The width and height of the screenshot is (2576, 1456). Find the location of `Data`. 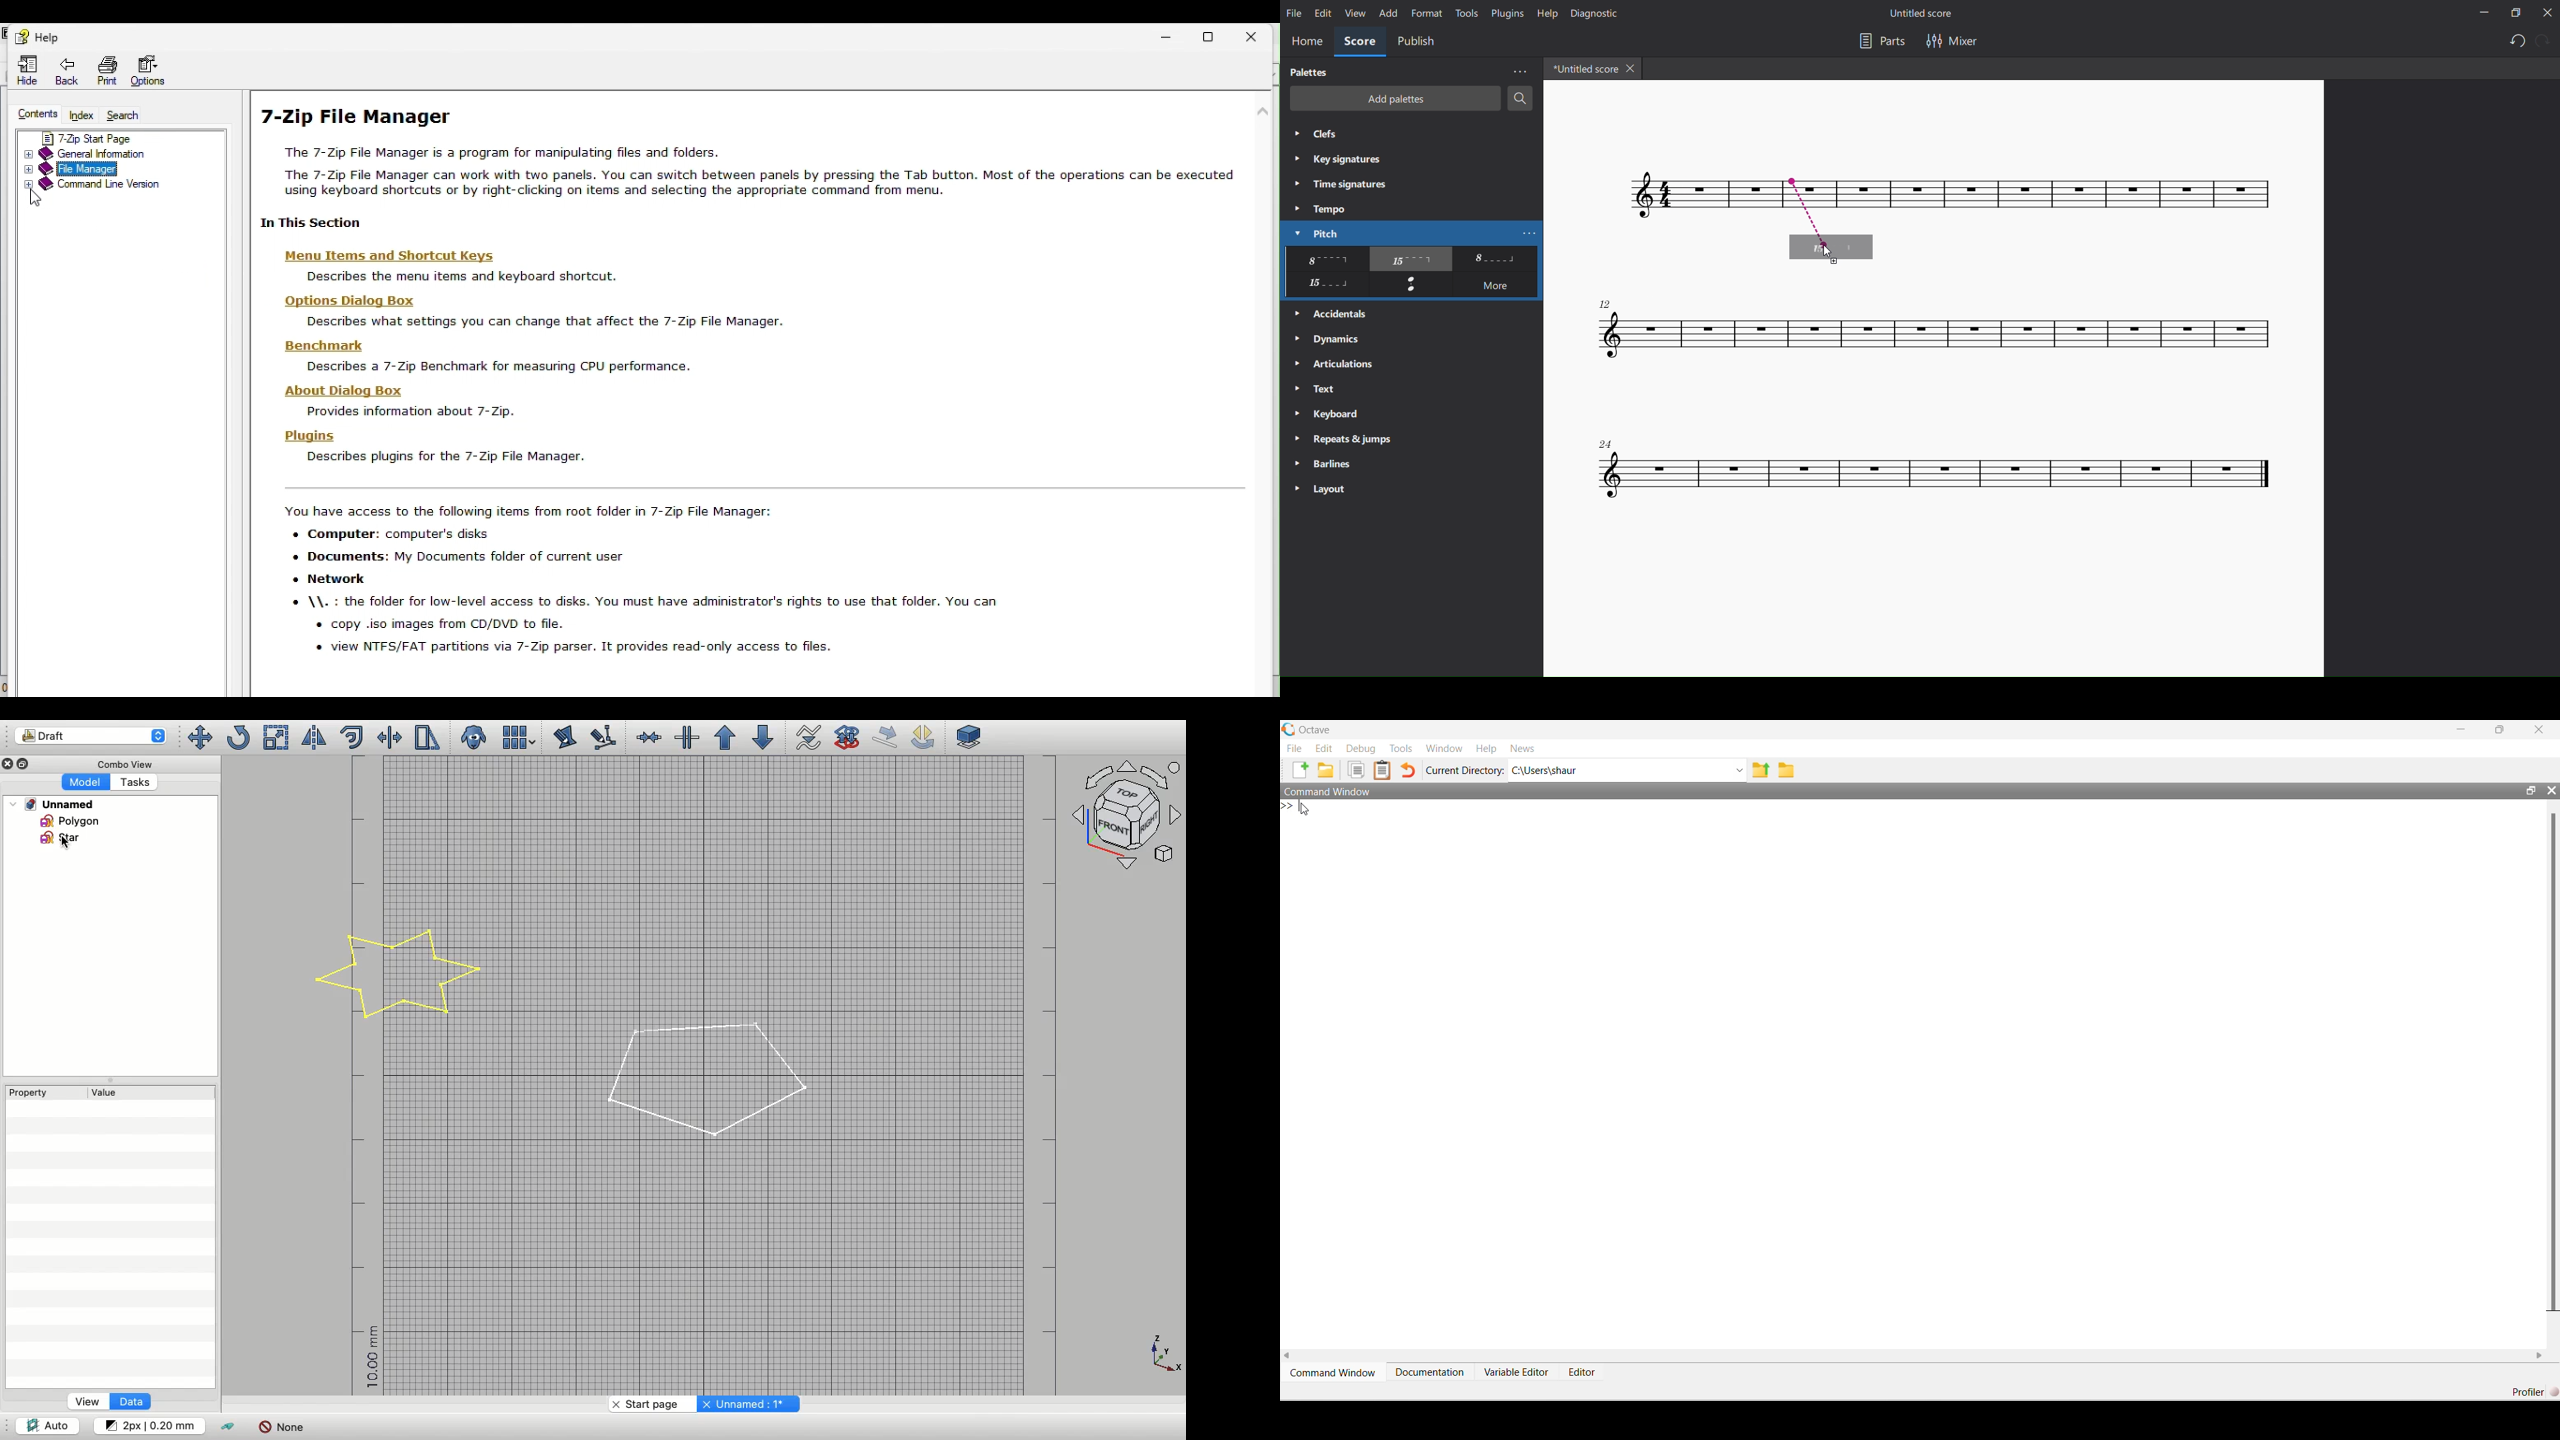

Data is located at coordinates (129, 1401).